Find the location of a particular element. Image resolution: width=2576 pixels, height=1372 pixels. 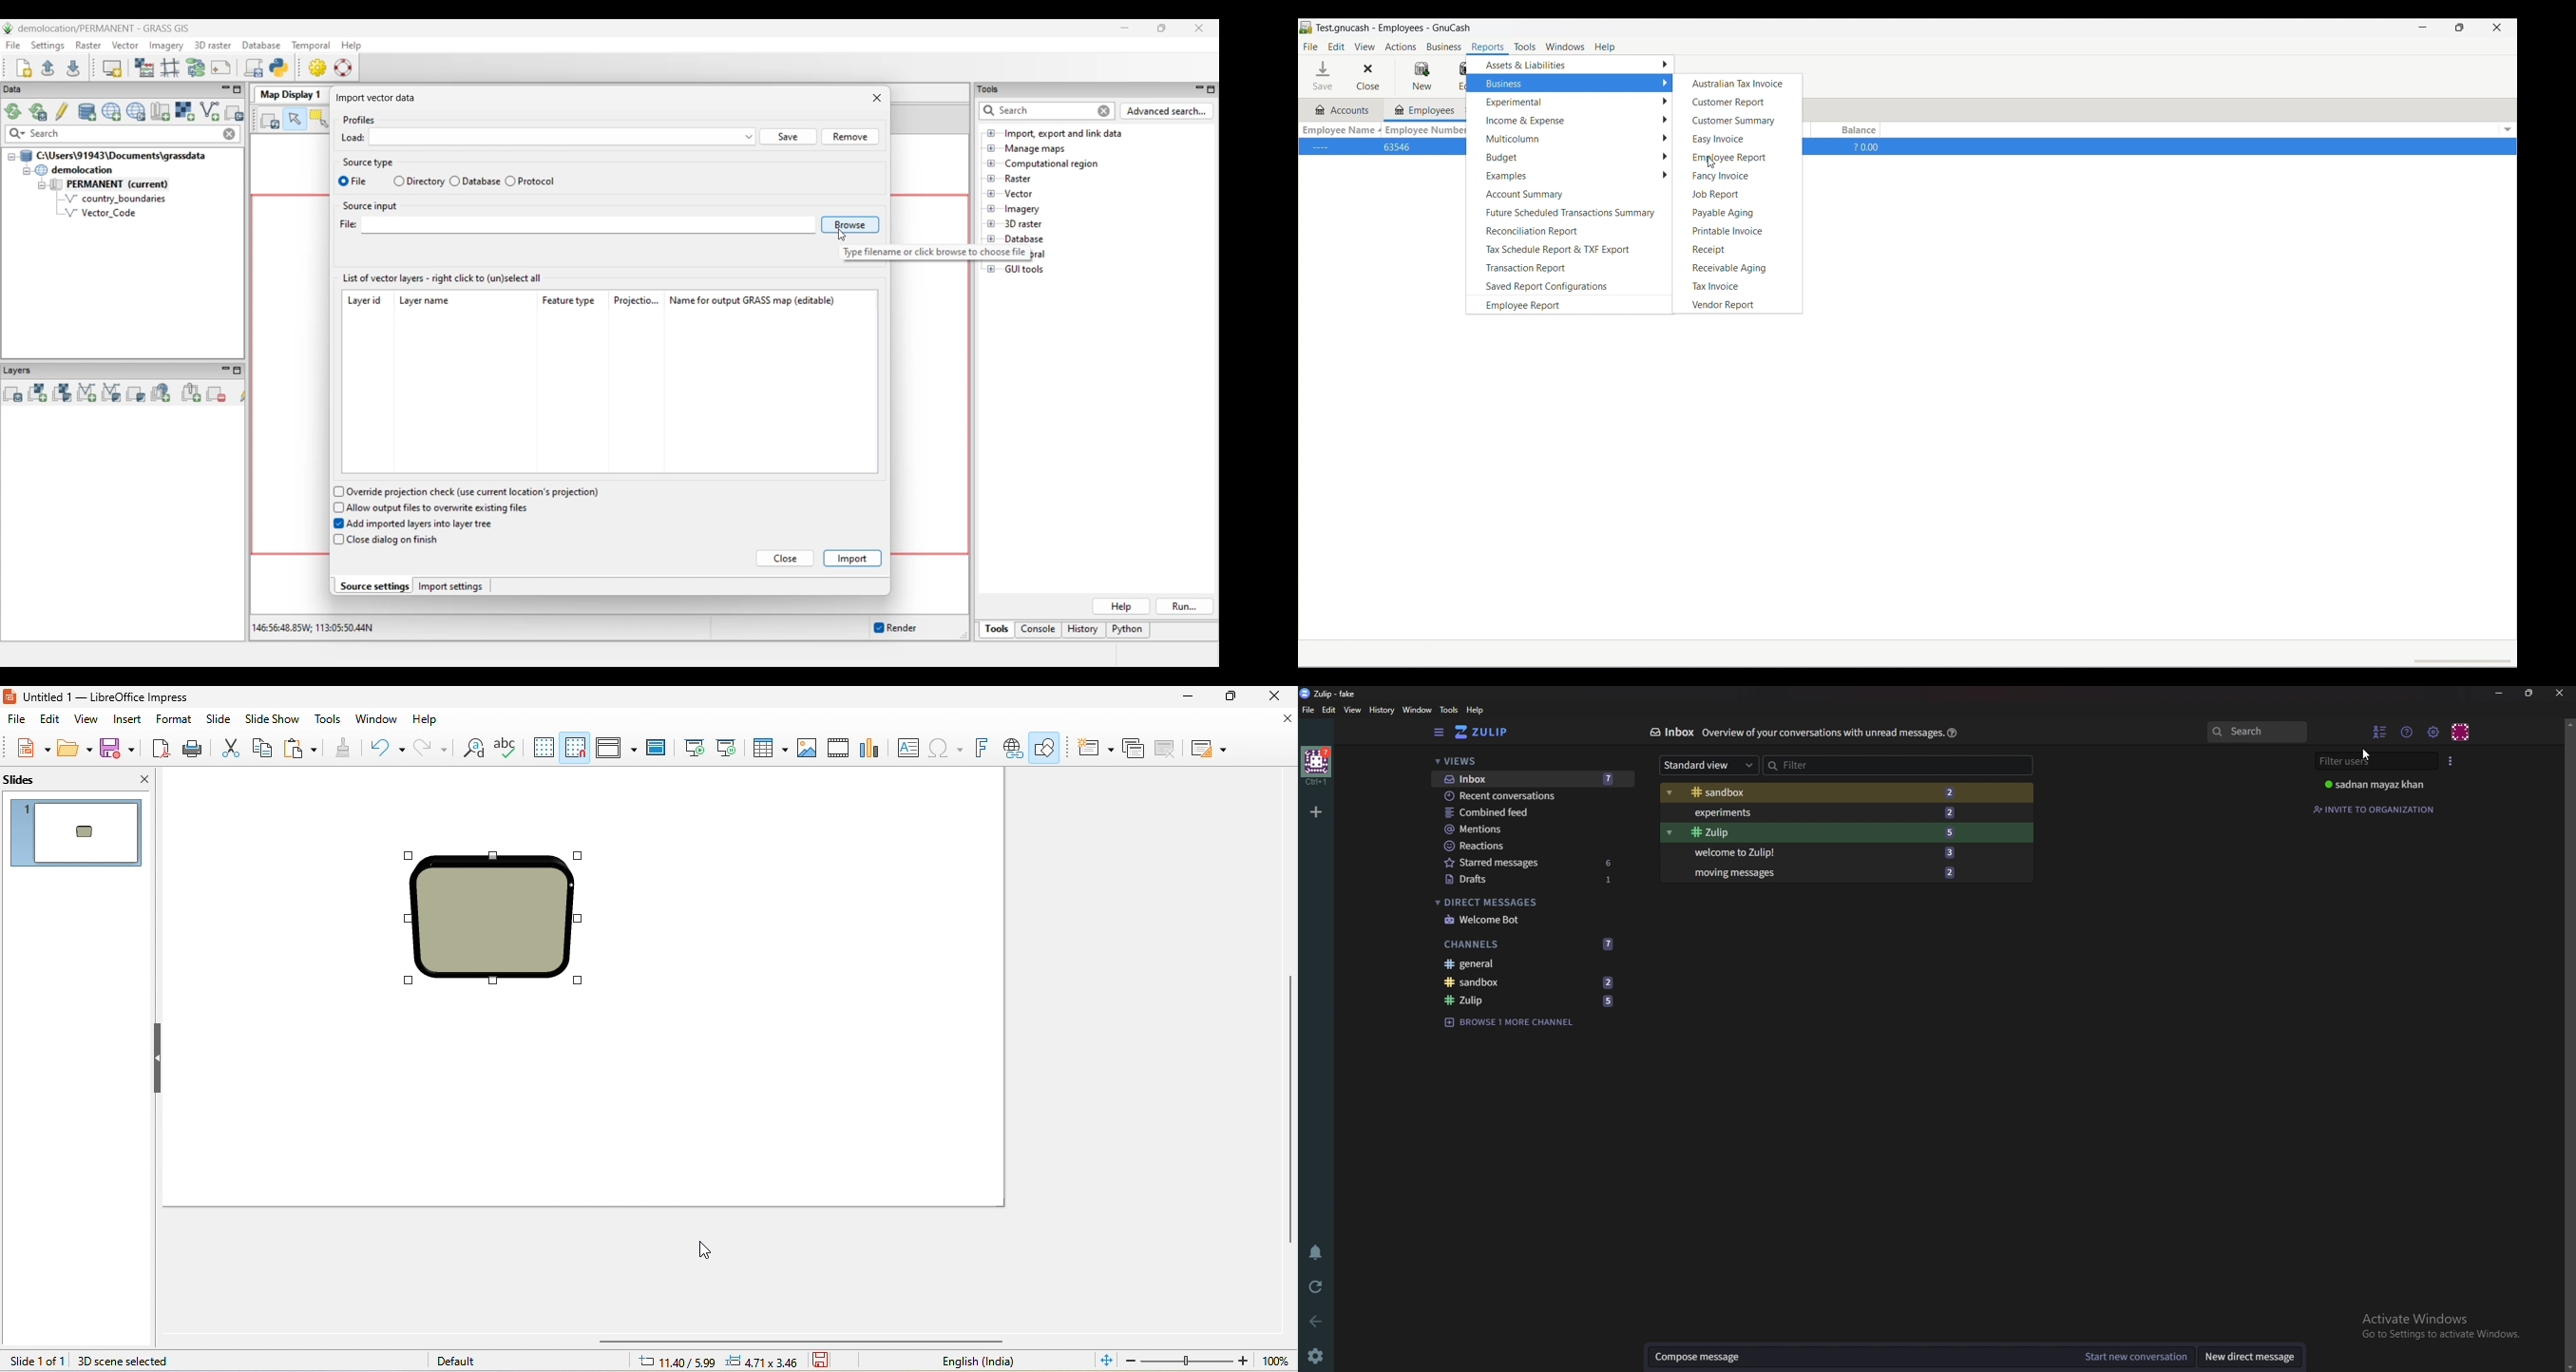

Add organization is located at coordinates (1317, 812).